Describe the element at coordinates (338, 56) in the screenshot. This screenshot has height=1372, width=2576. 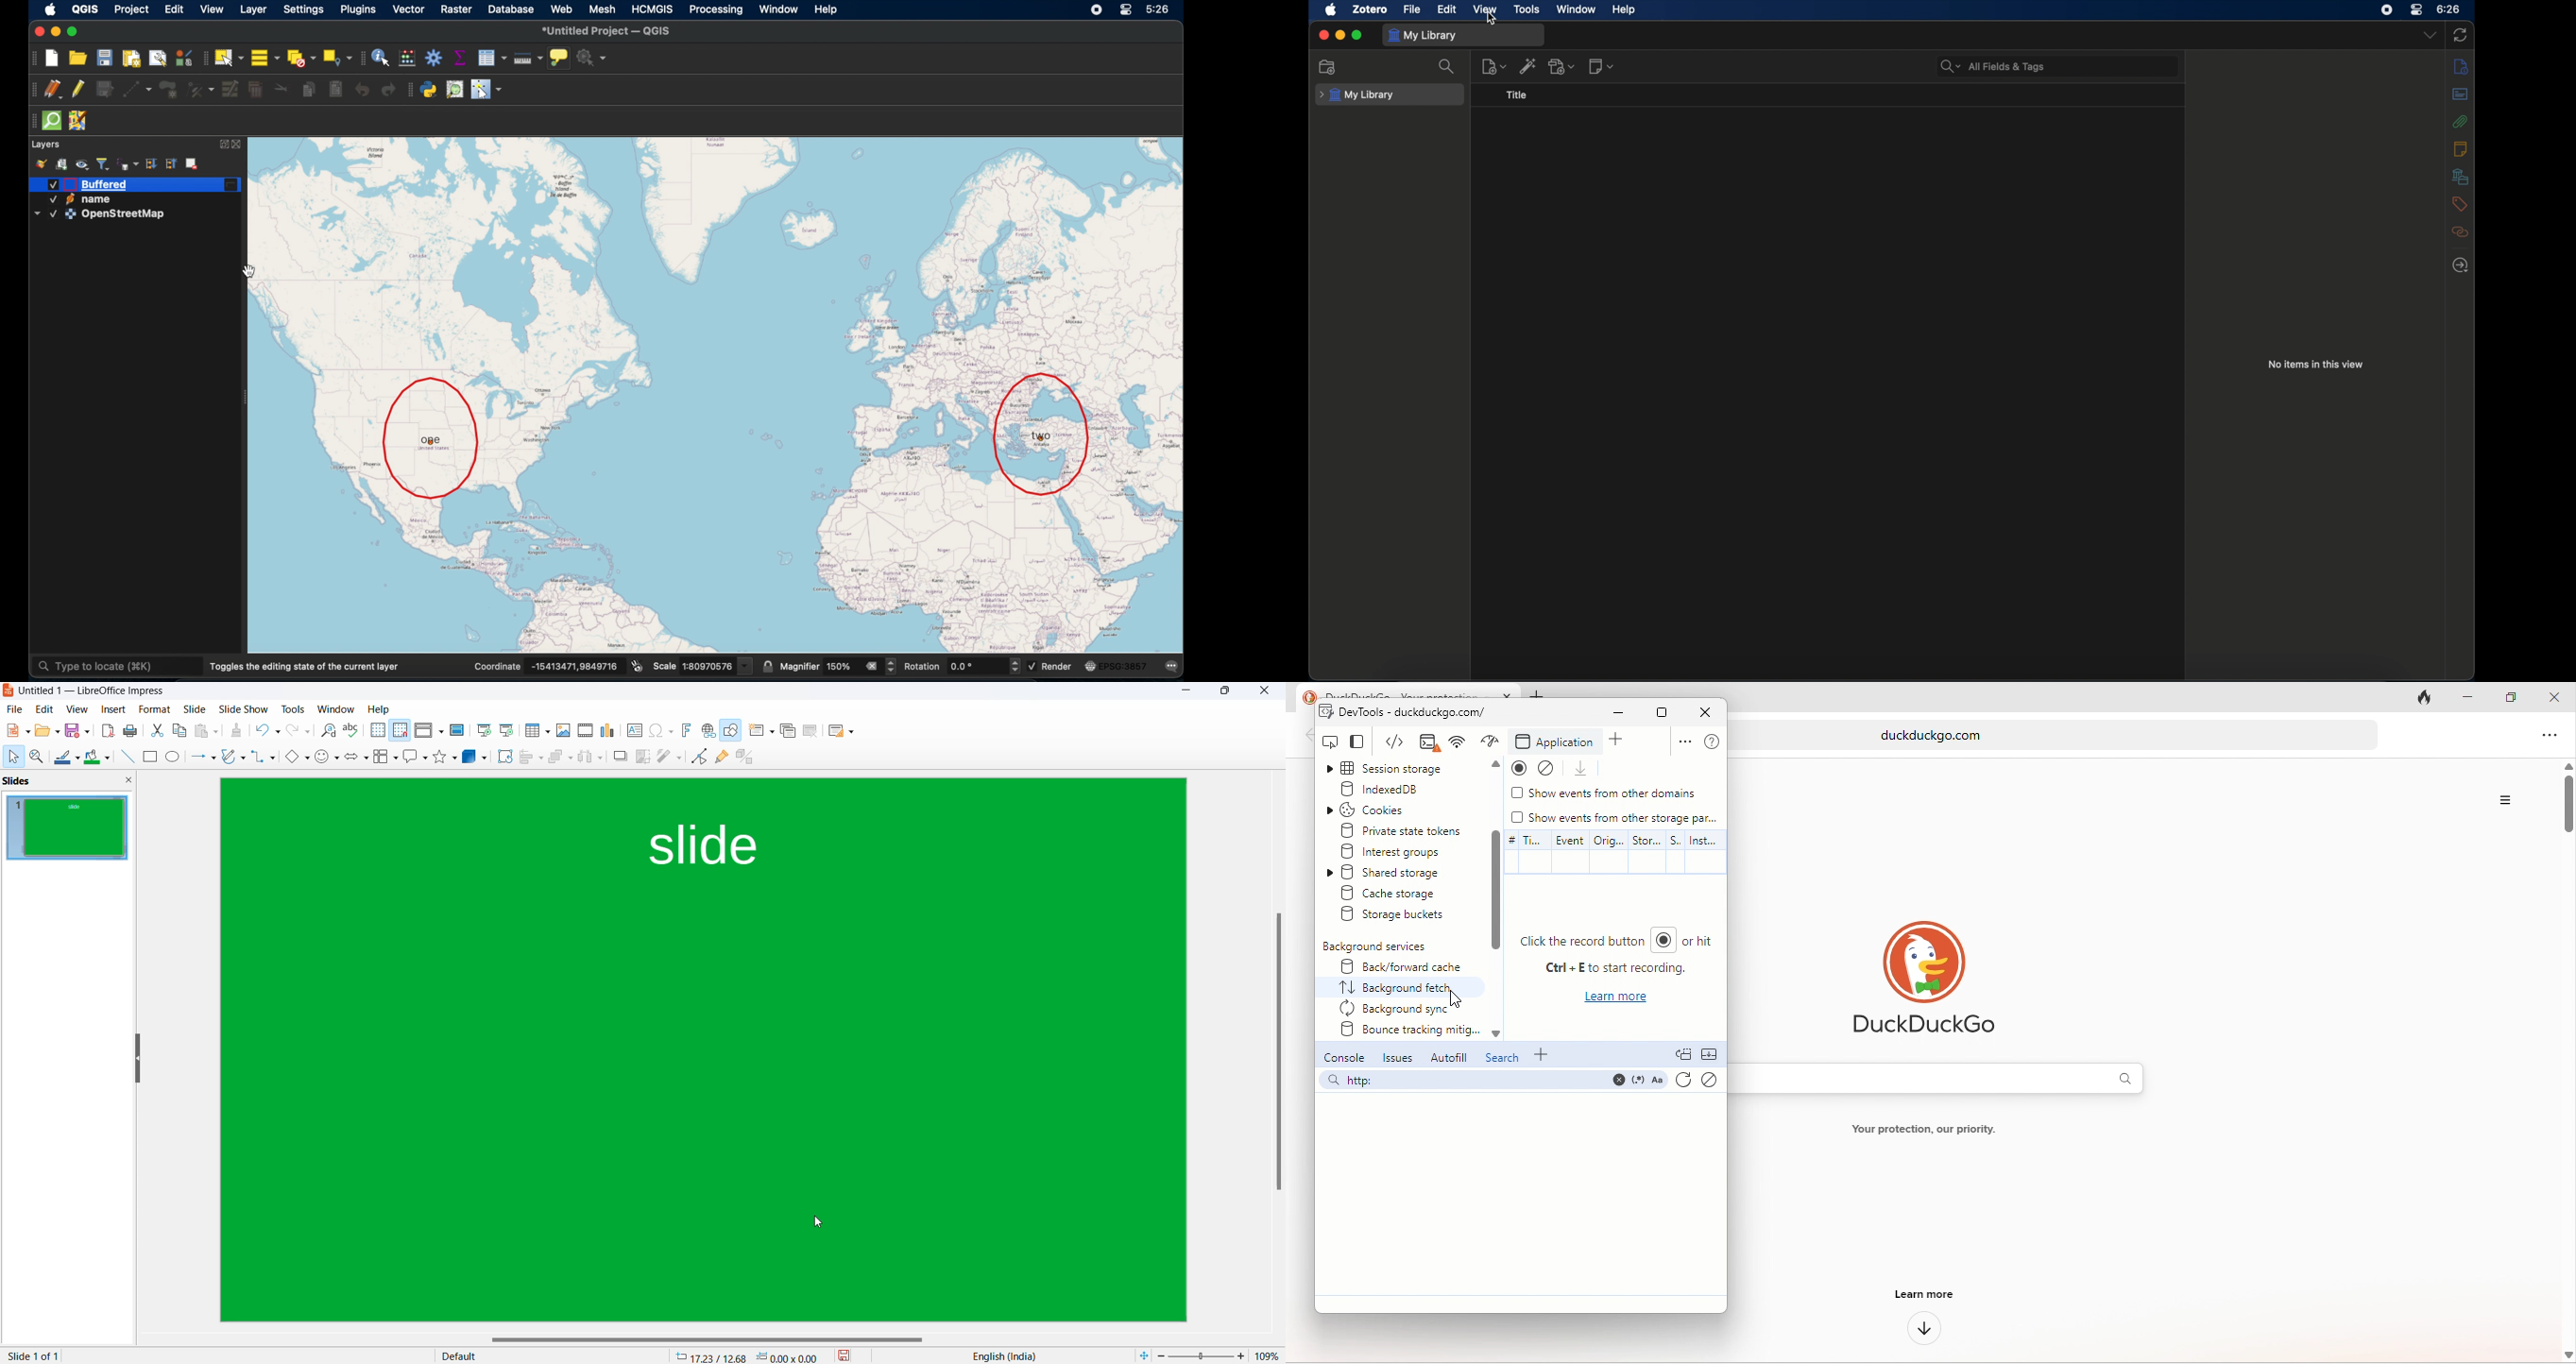
I see `select by location` at that location.